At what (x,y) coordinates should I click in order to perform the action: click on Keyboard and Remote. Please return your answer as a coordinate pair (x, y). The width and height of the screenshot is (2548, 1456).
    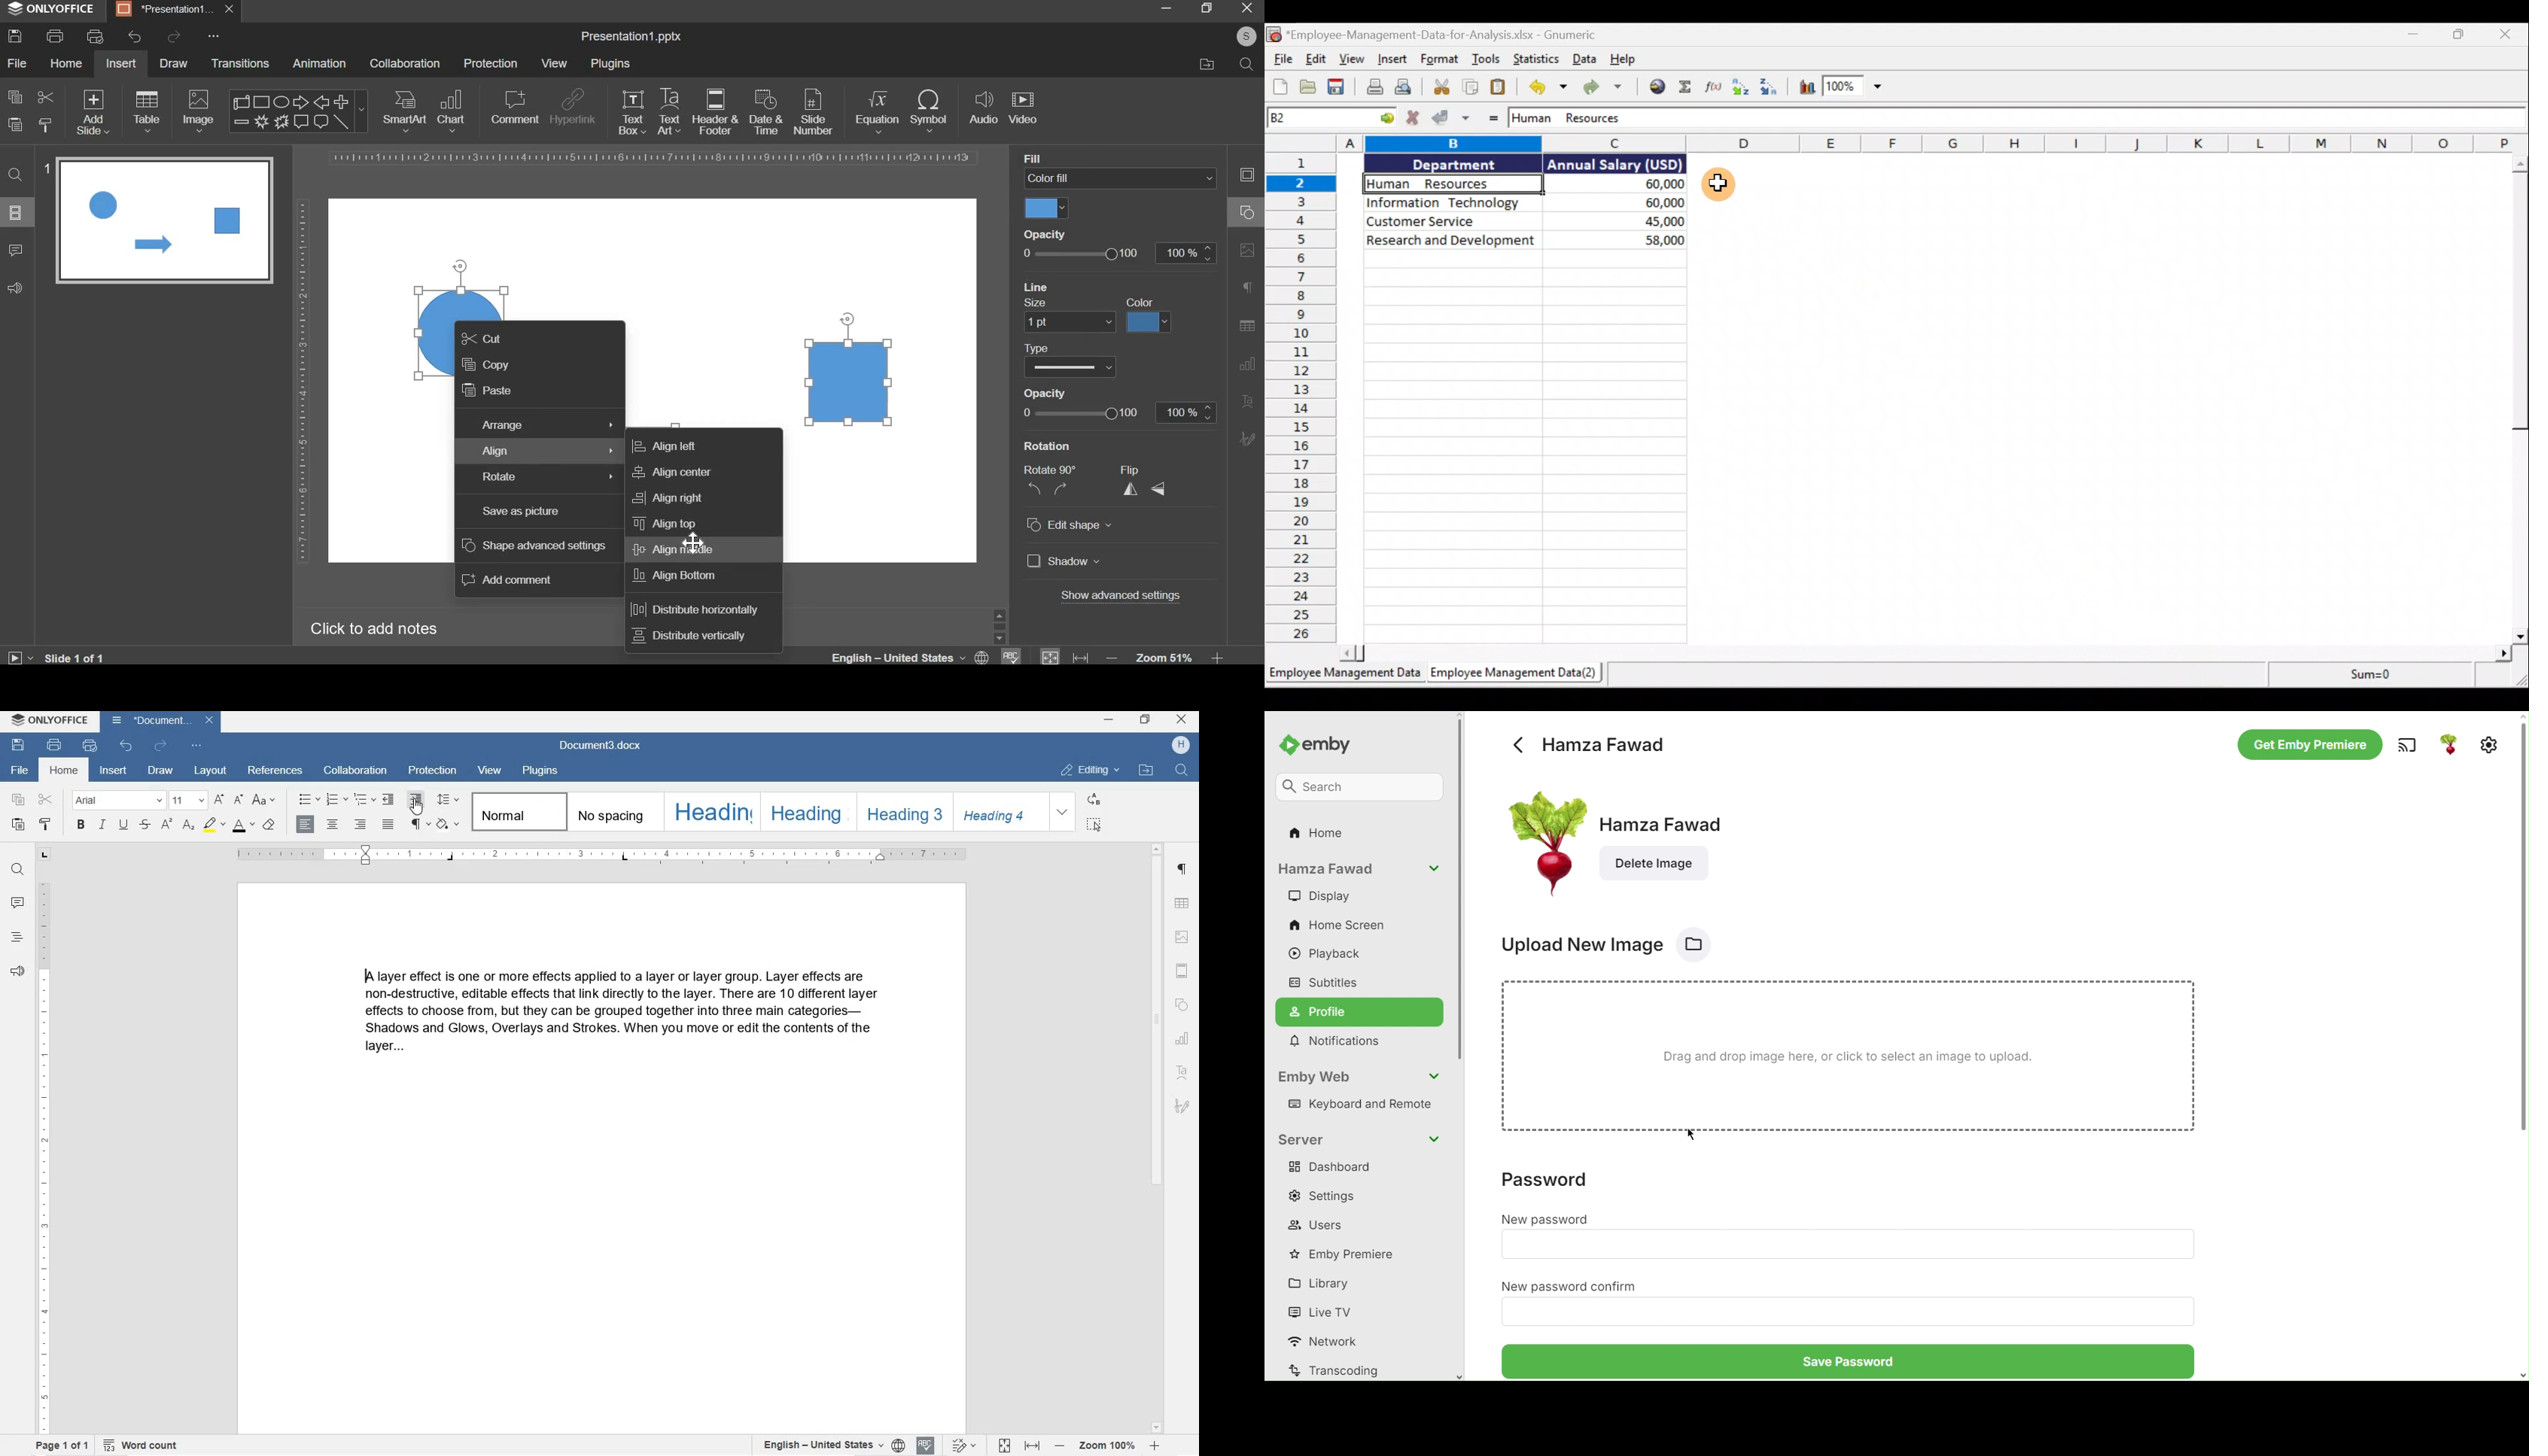
    Looking at the image, I should click on (1364, 1106).